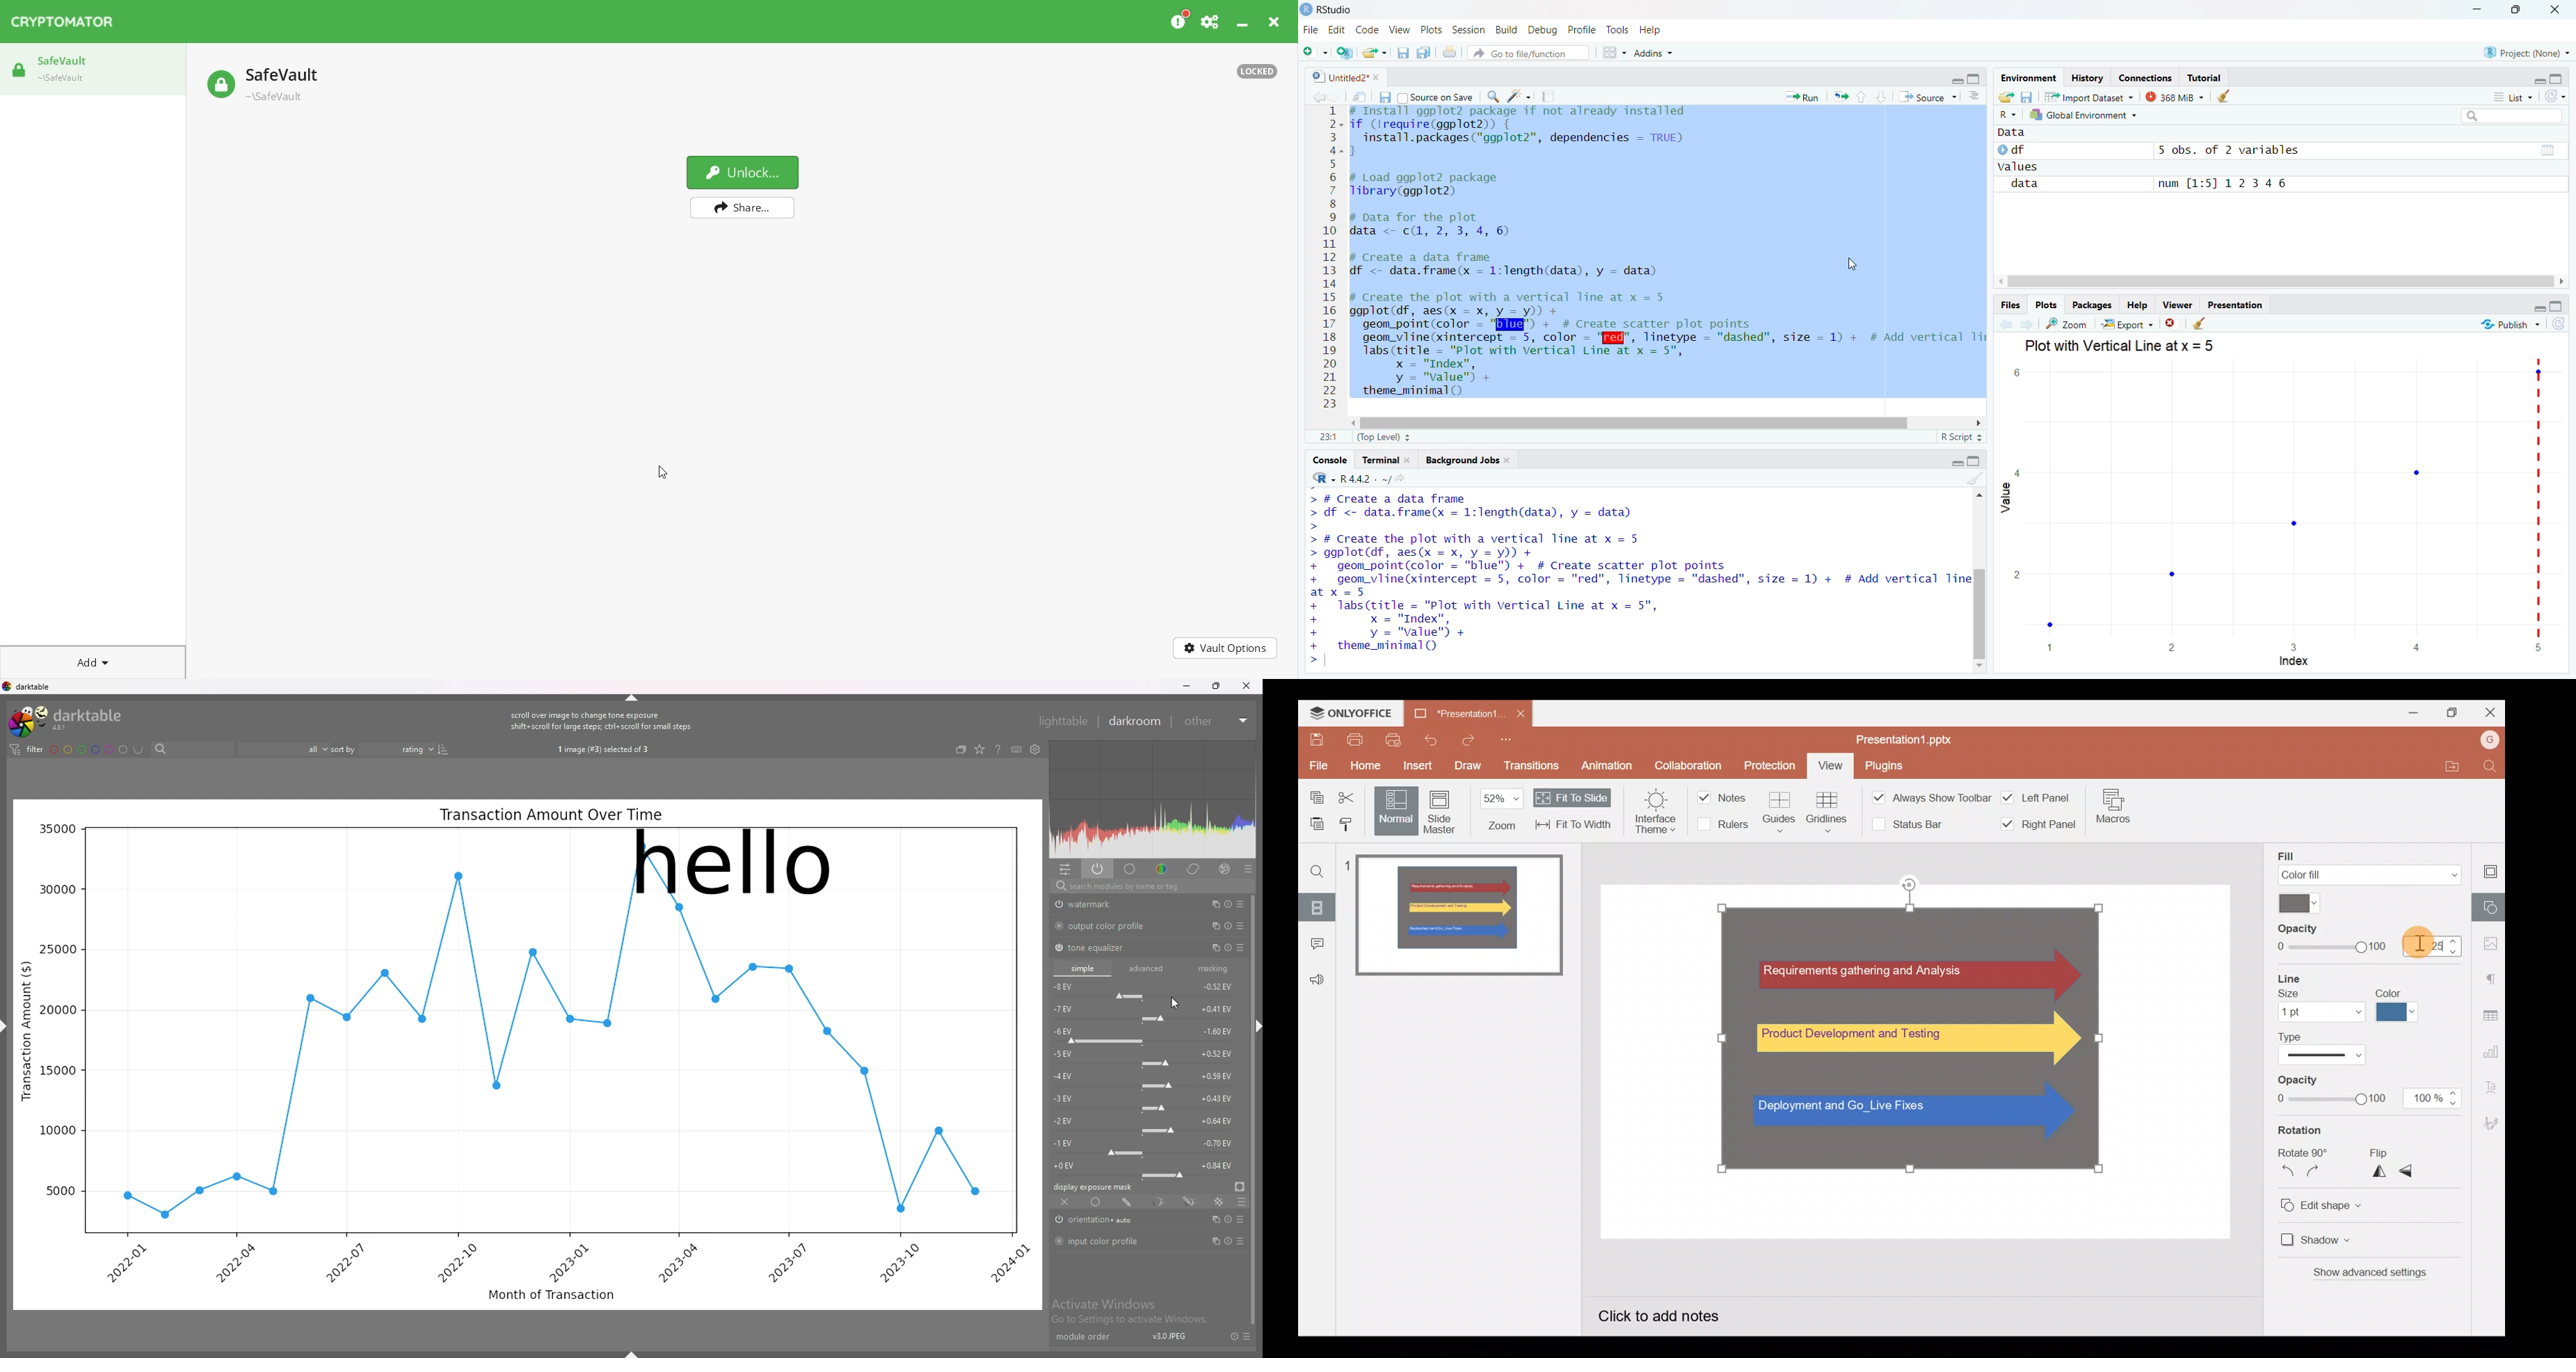 The image size is (2576, 1372). What do you see at coordinates (2008, 115) in the screenshot?
I see `R ~` at bounding box center [2008, 115].